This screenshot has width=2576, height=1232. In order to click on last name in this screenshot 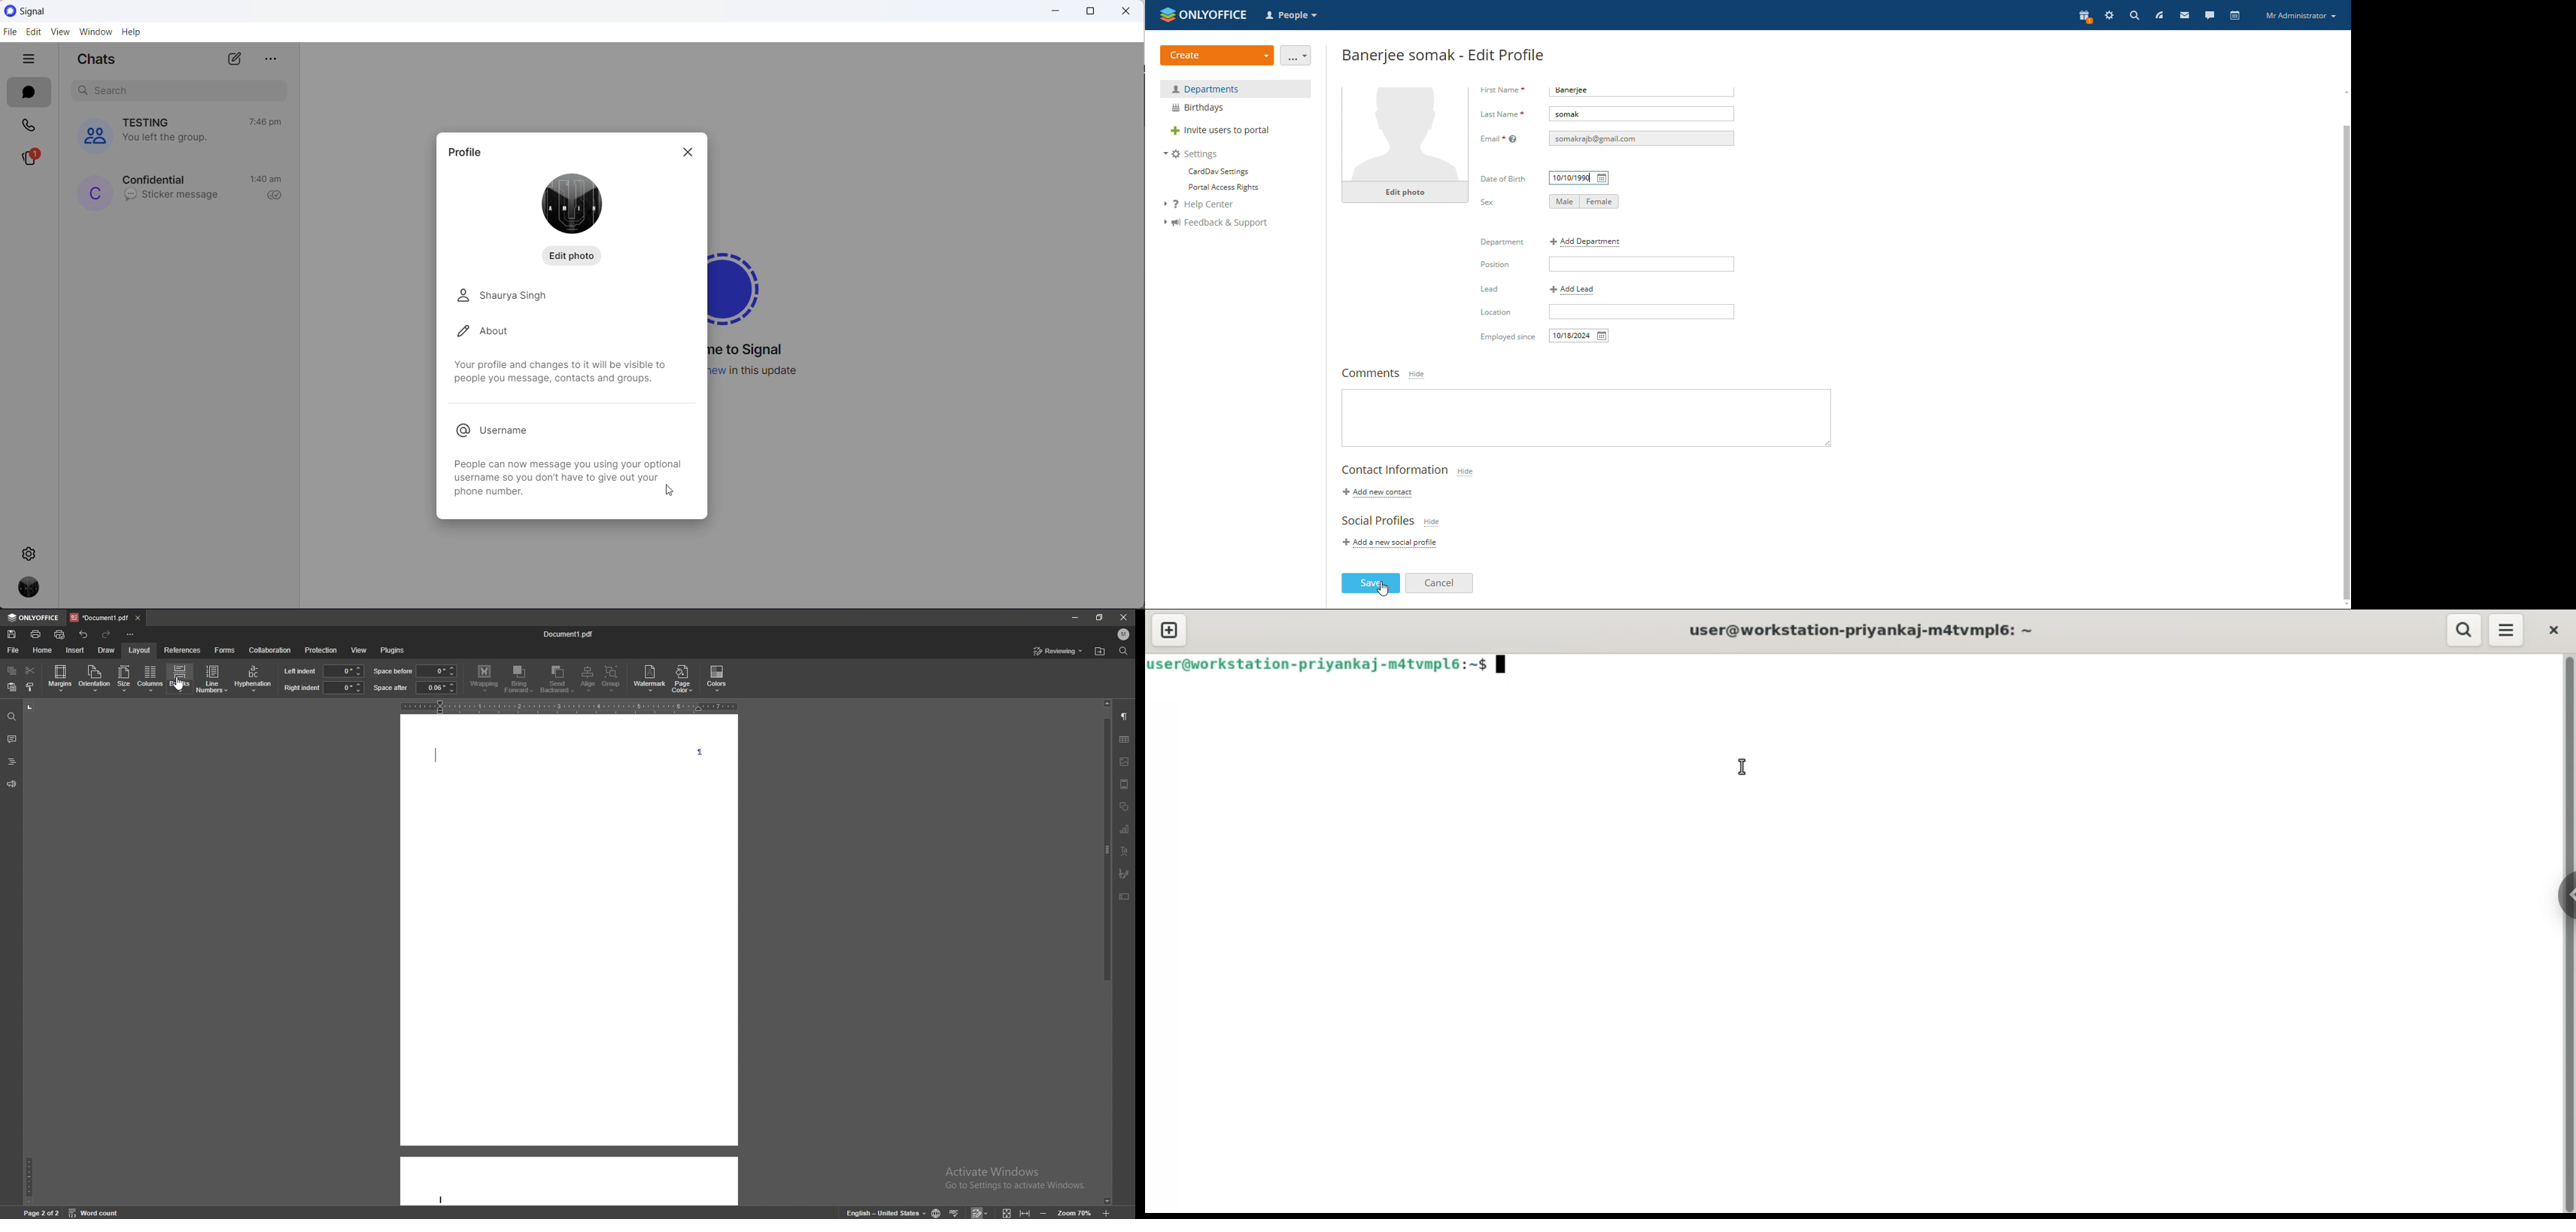, I will do `click(1642, 114)`.